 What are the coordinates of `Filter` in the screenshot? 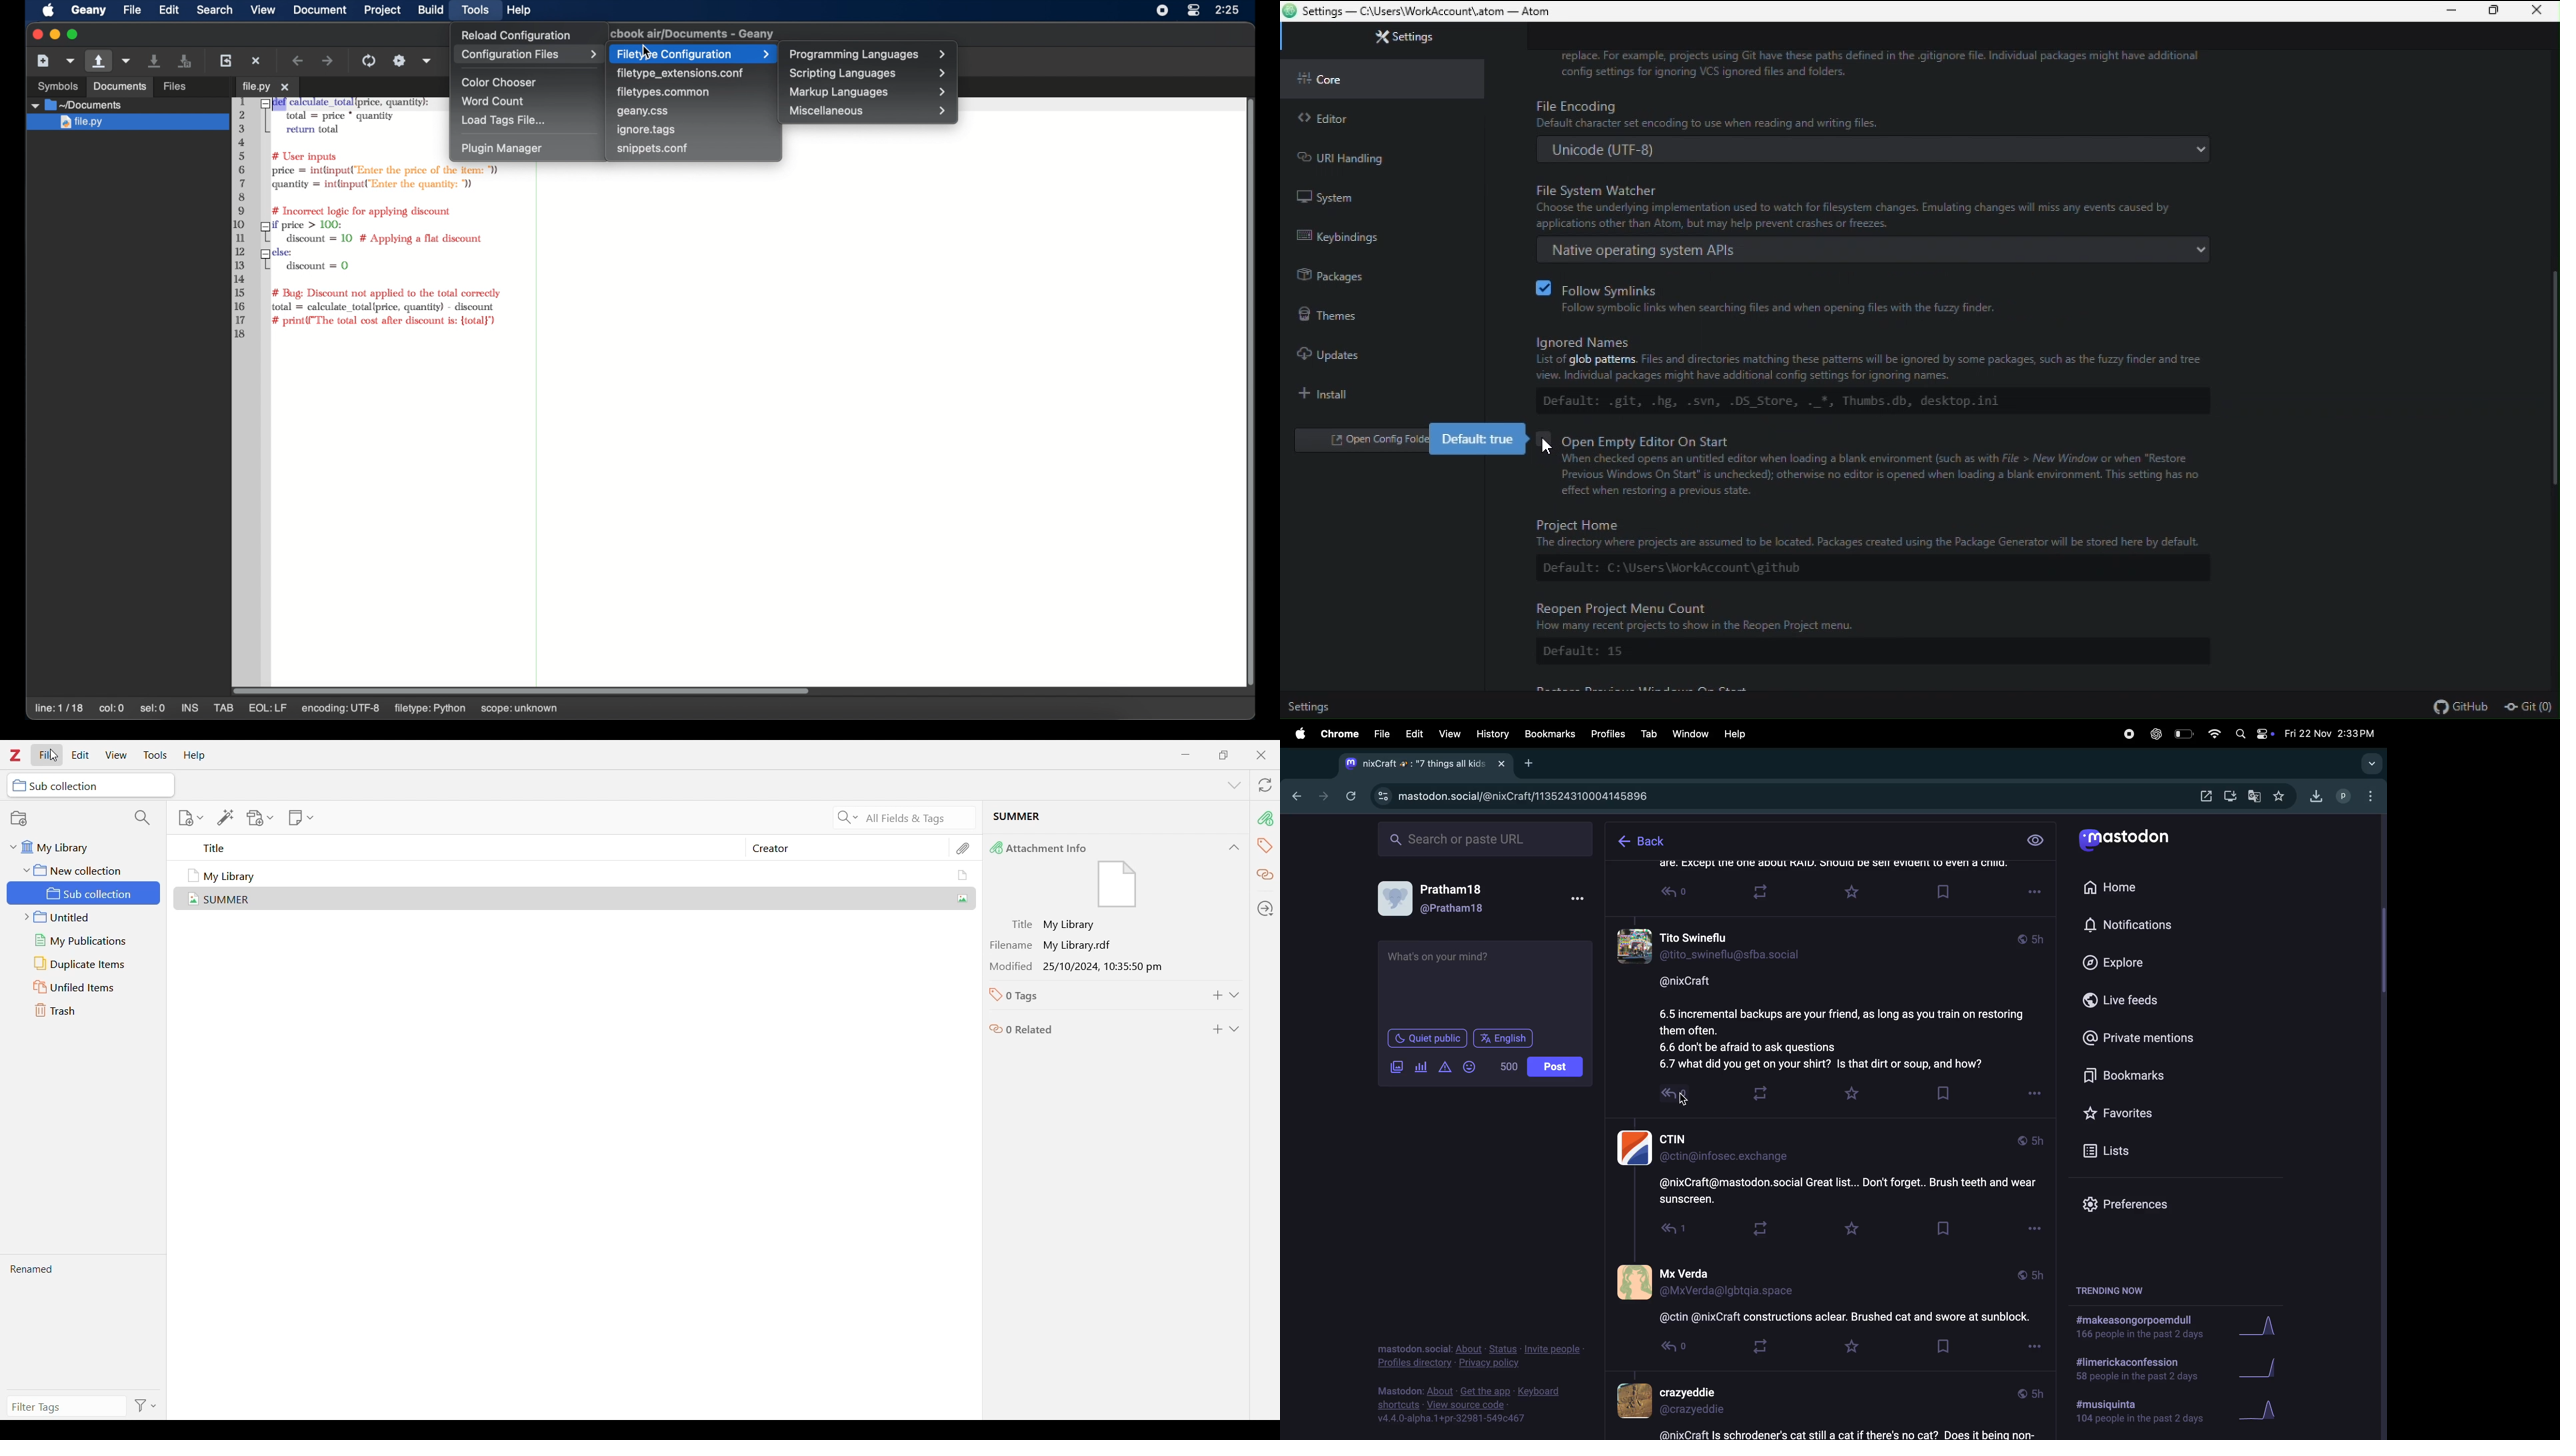 It's located at (147, 1405).